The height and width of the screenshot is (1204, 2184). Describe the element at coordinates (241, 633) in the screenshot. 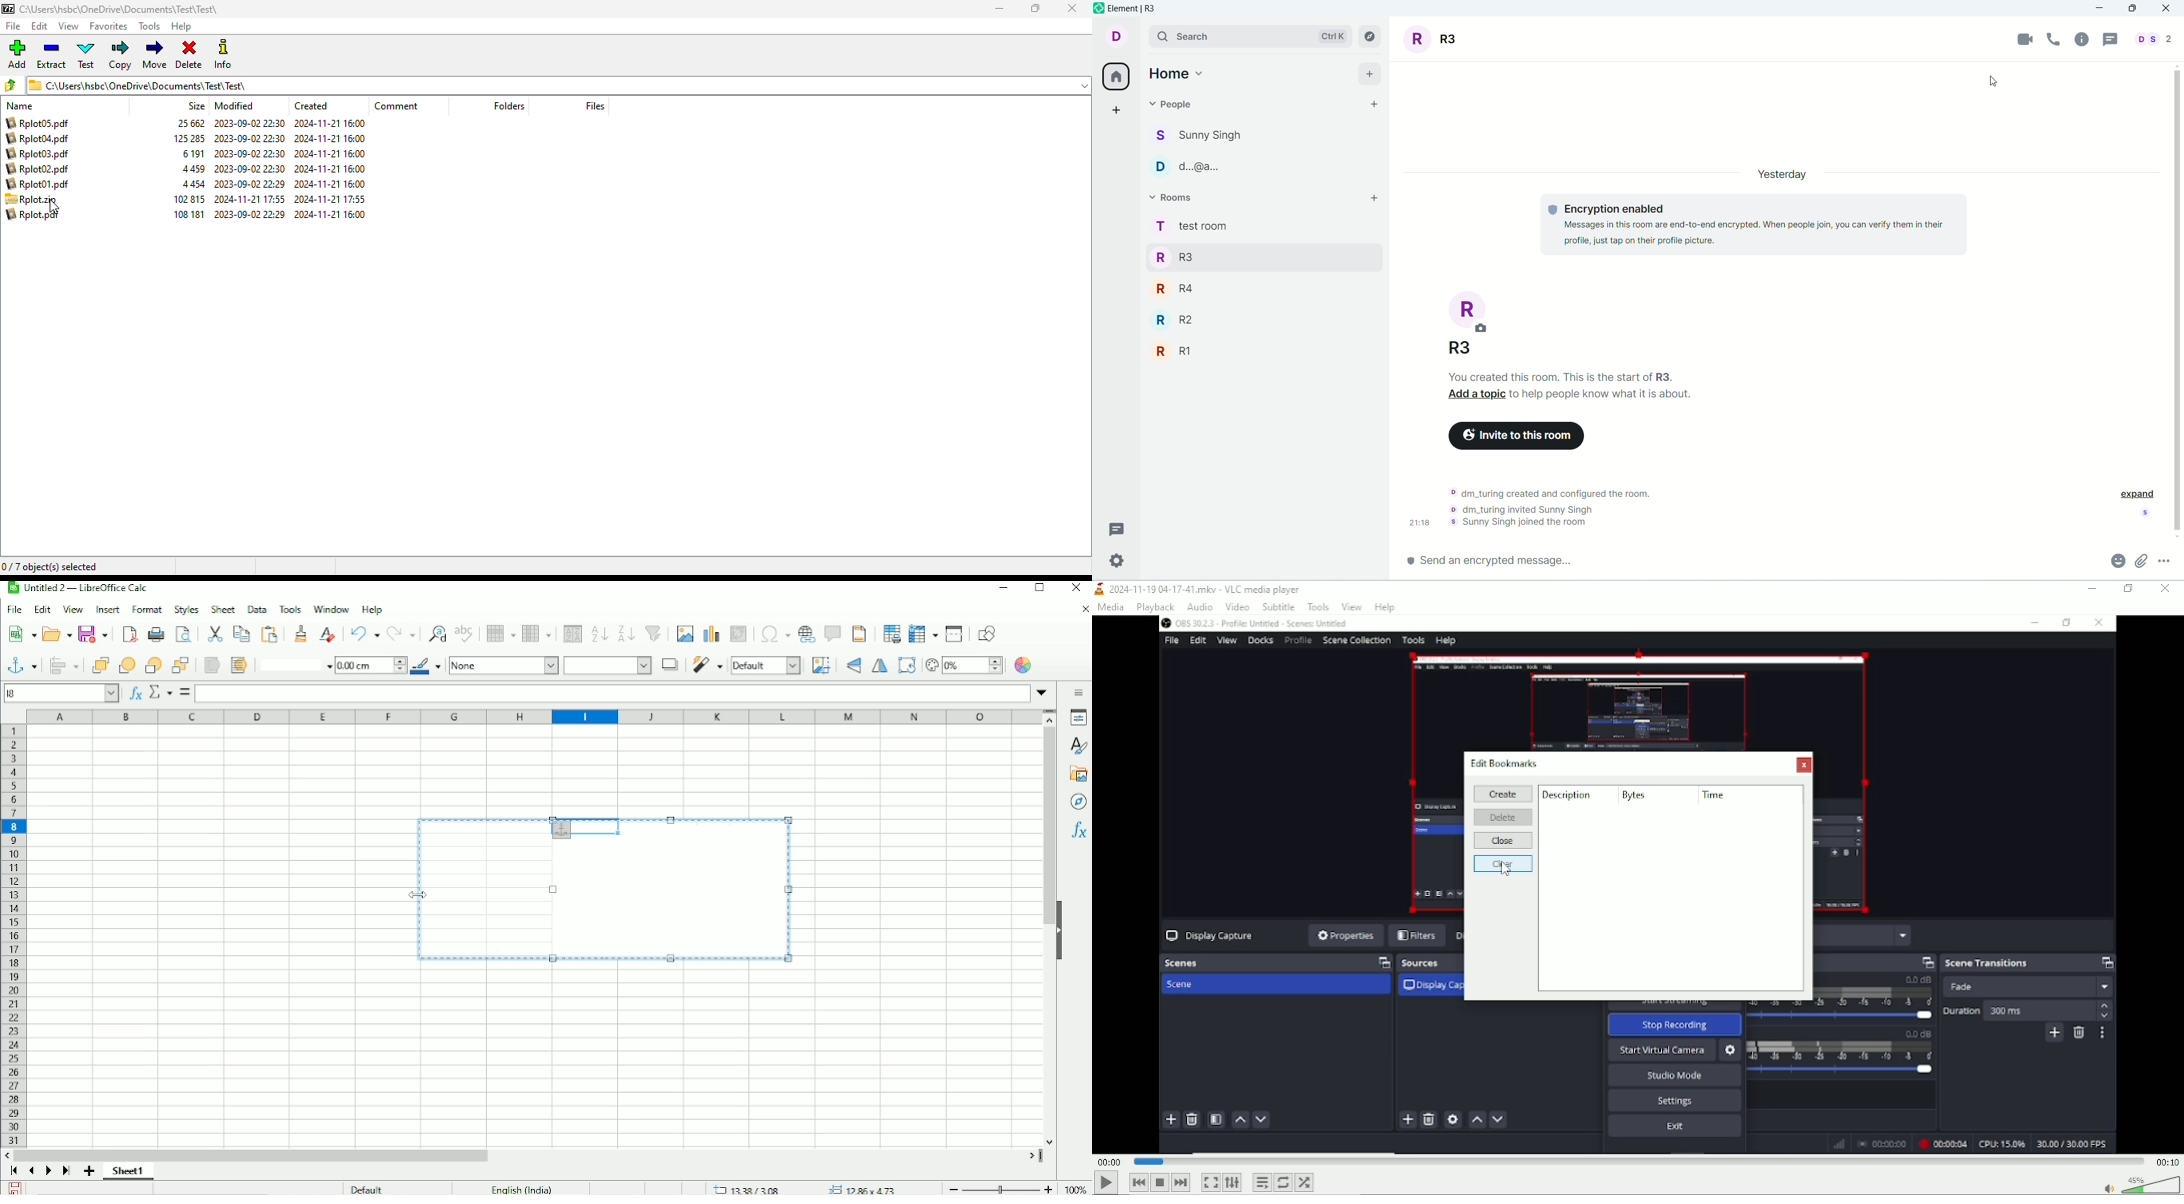

I see `Copy` at that location.